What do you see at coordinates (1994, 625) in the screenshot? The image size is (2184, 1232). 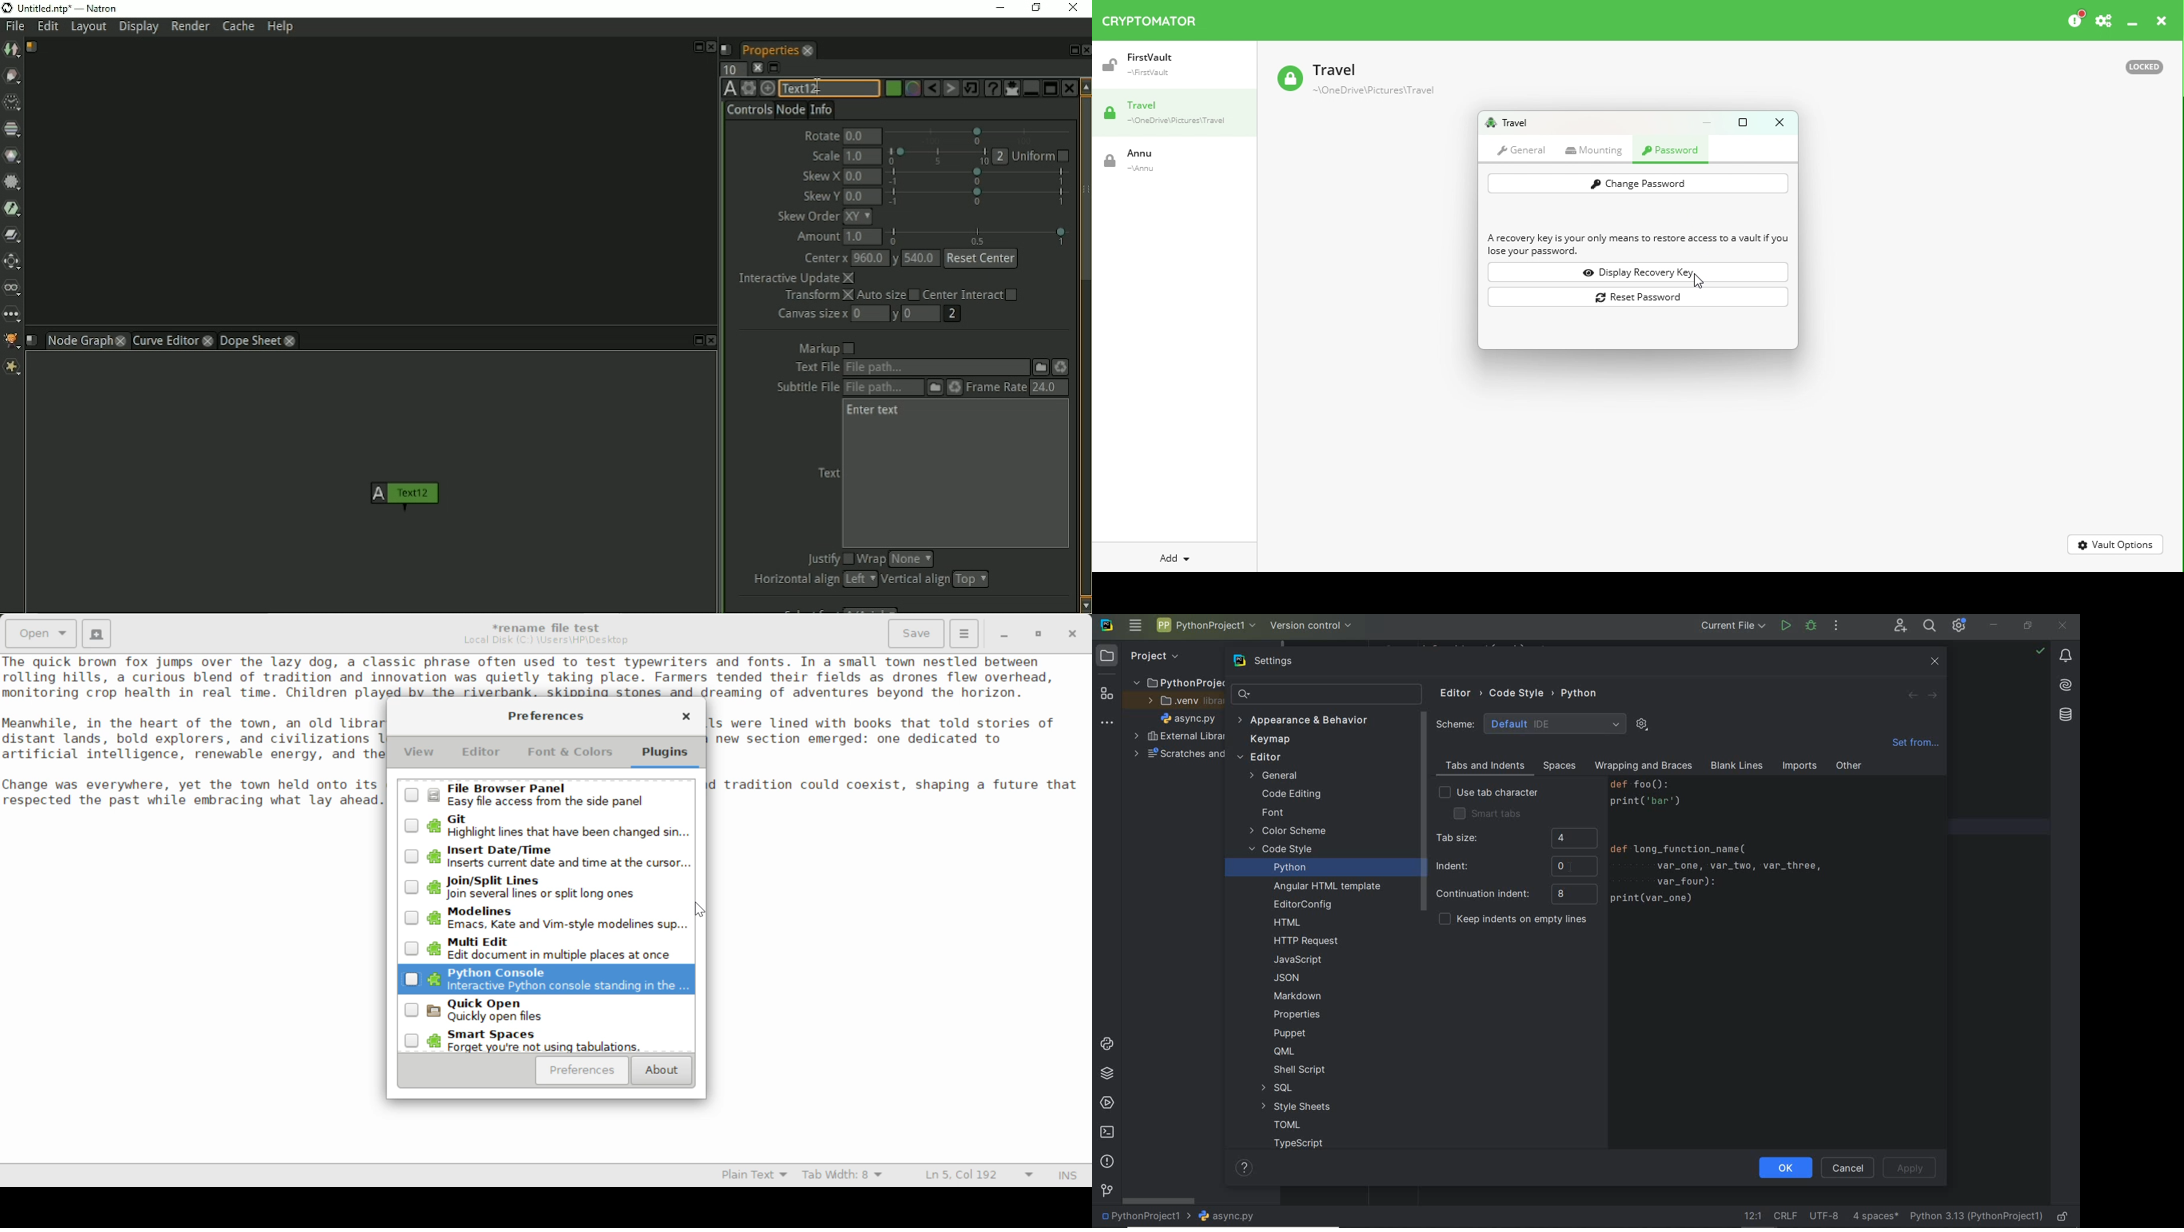 I see `minimize` at bounding box center [1994, 625].